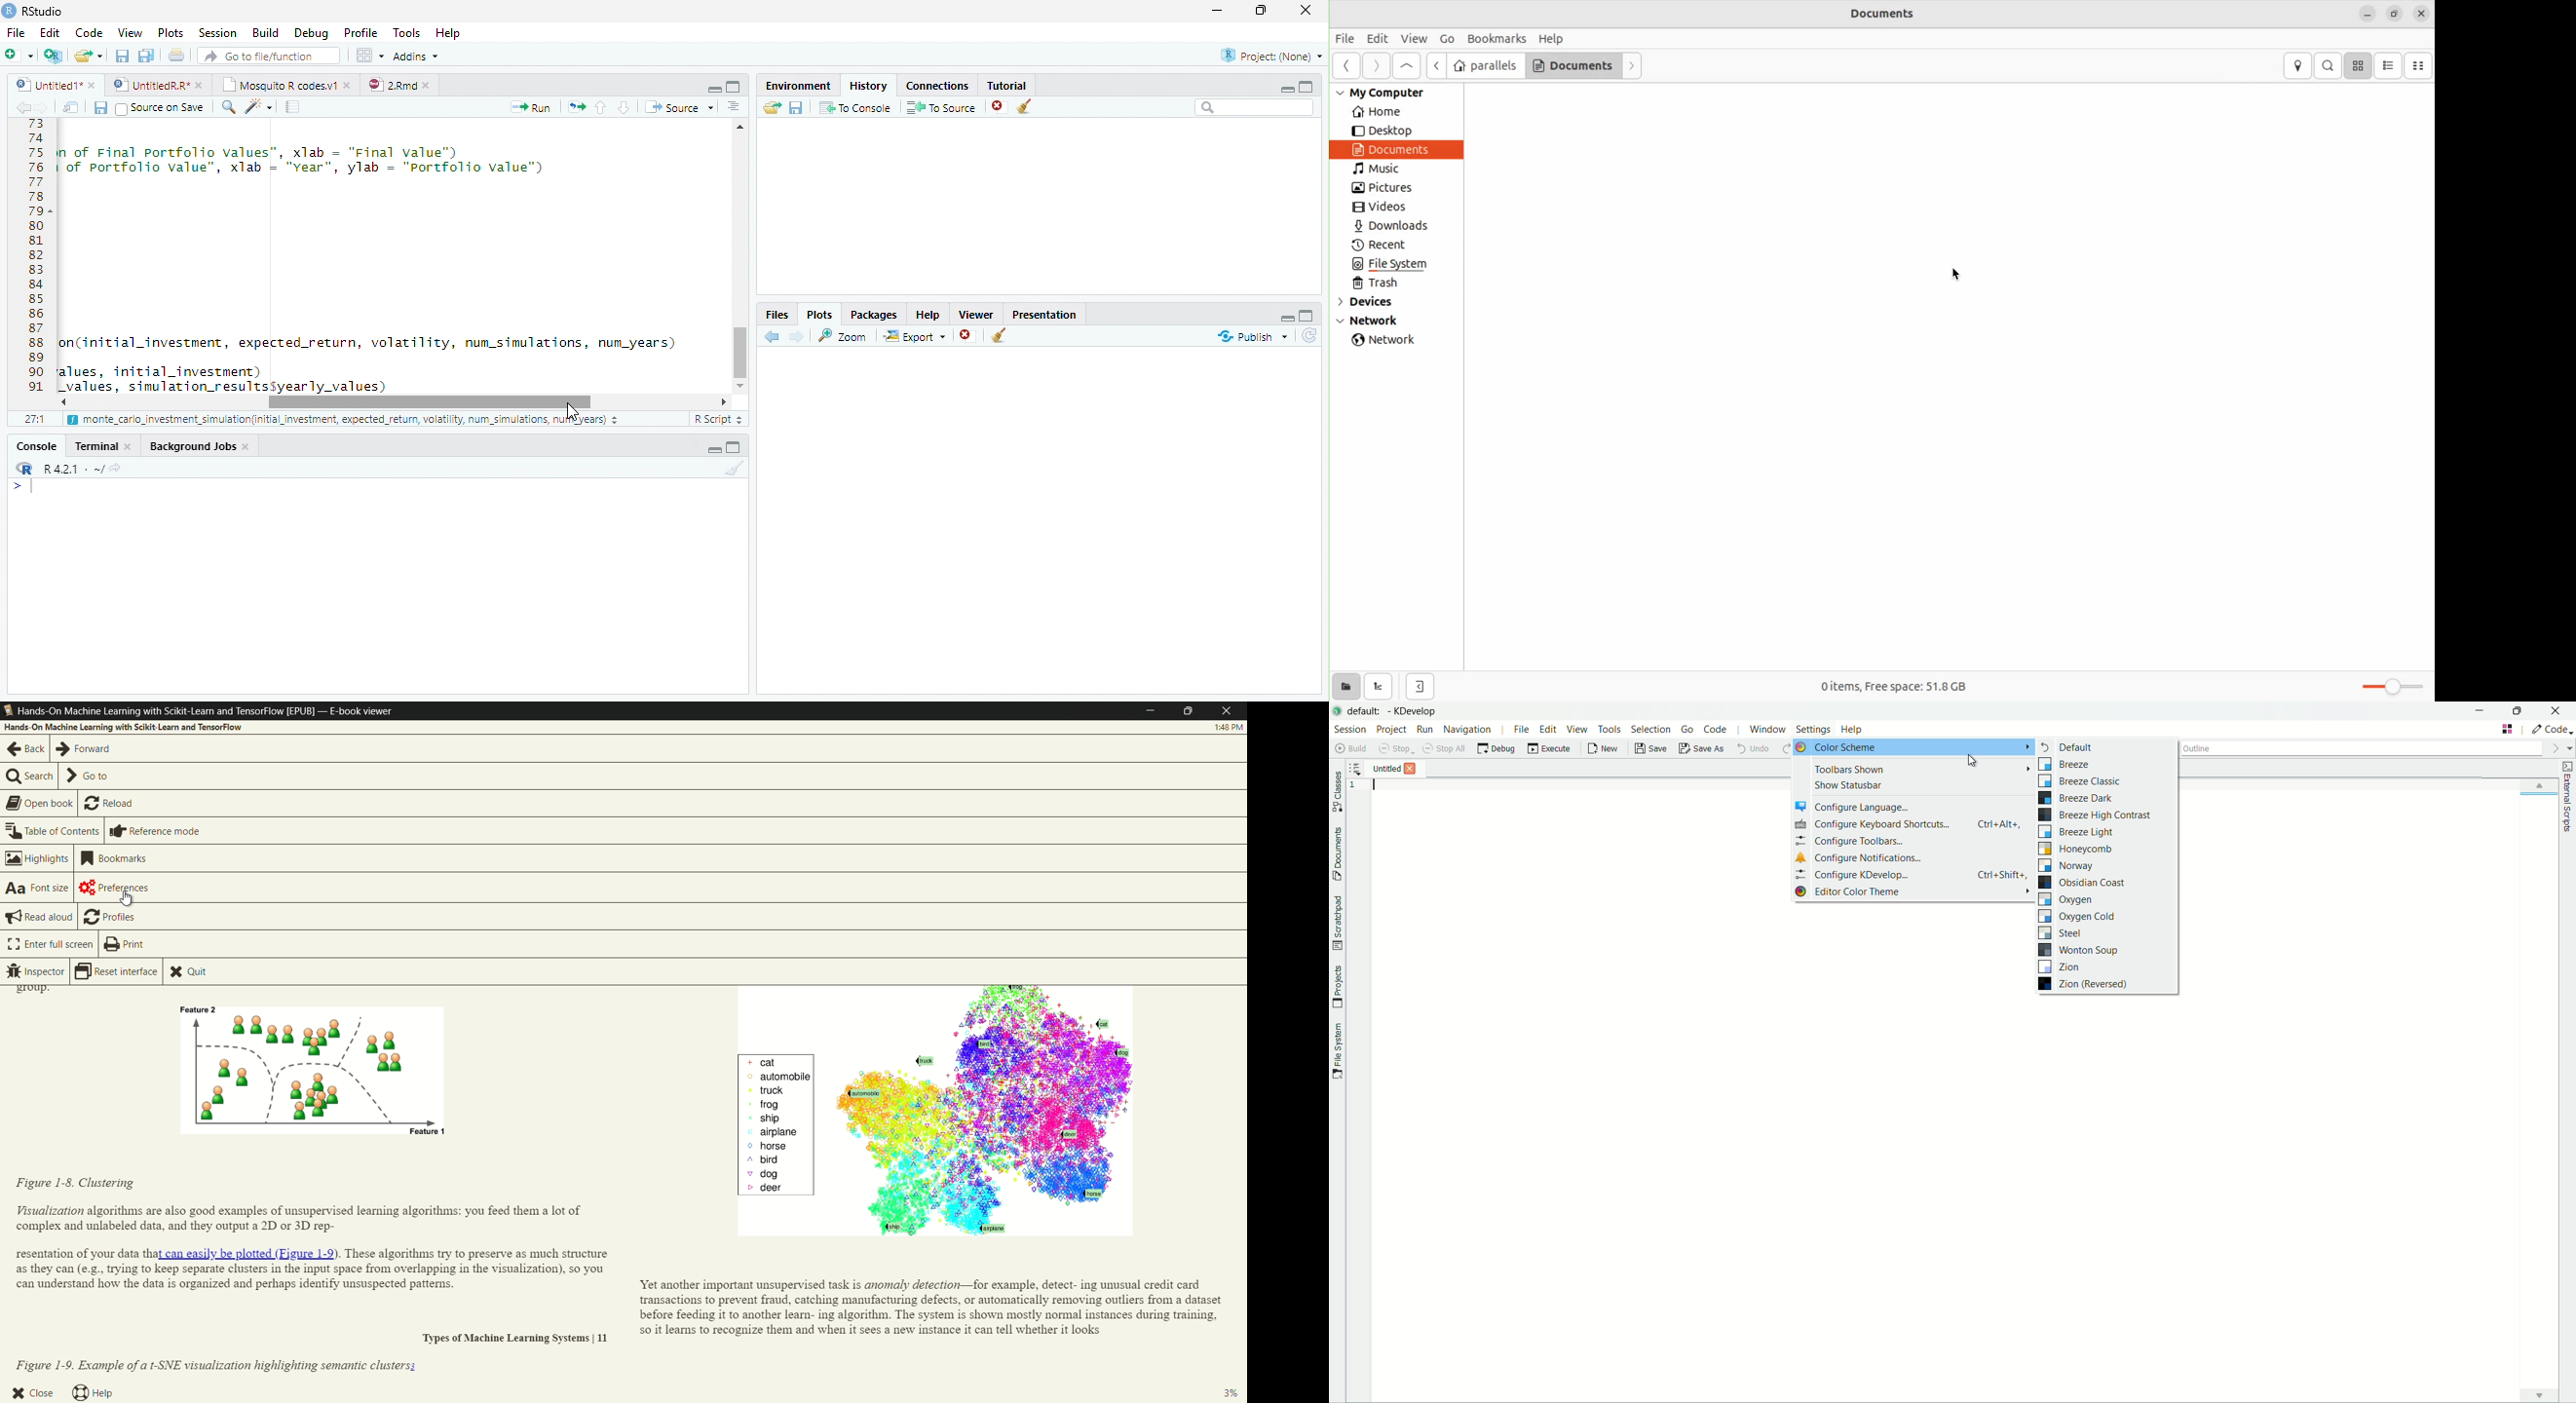 The image size is (2576, 1428). What do you see at coordinates (532, 107) in the screenshot?
I see `Run` at bounding box center [532, 107].